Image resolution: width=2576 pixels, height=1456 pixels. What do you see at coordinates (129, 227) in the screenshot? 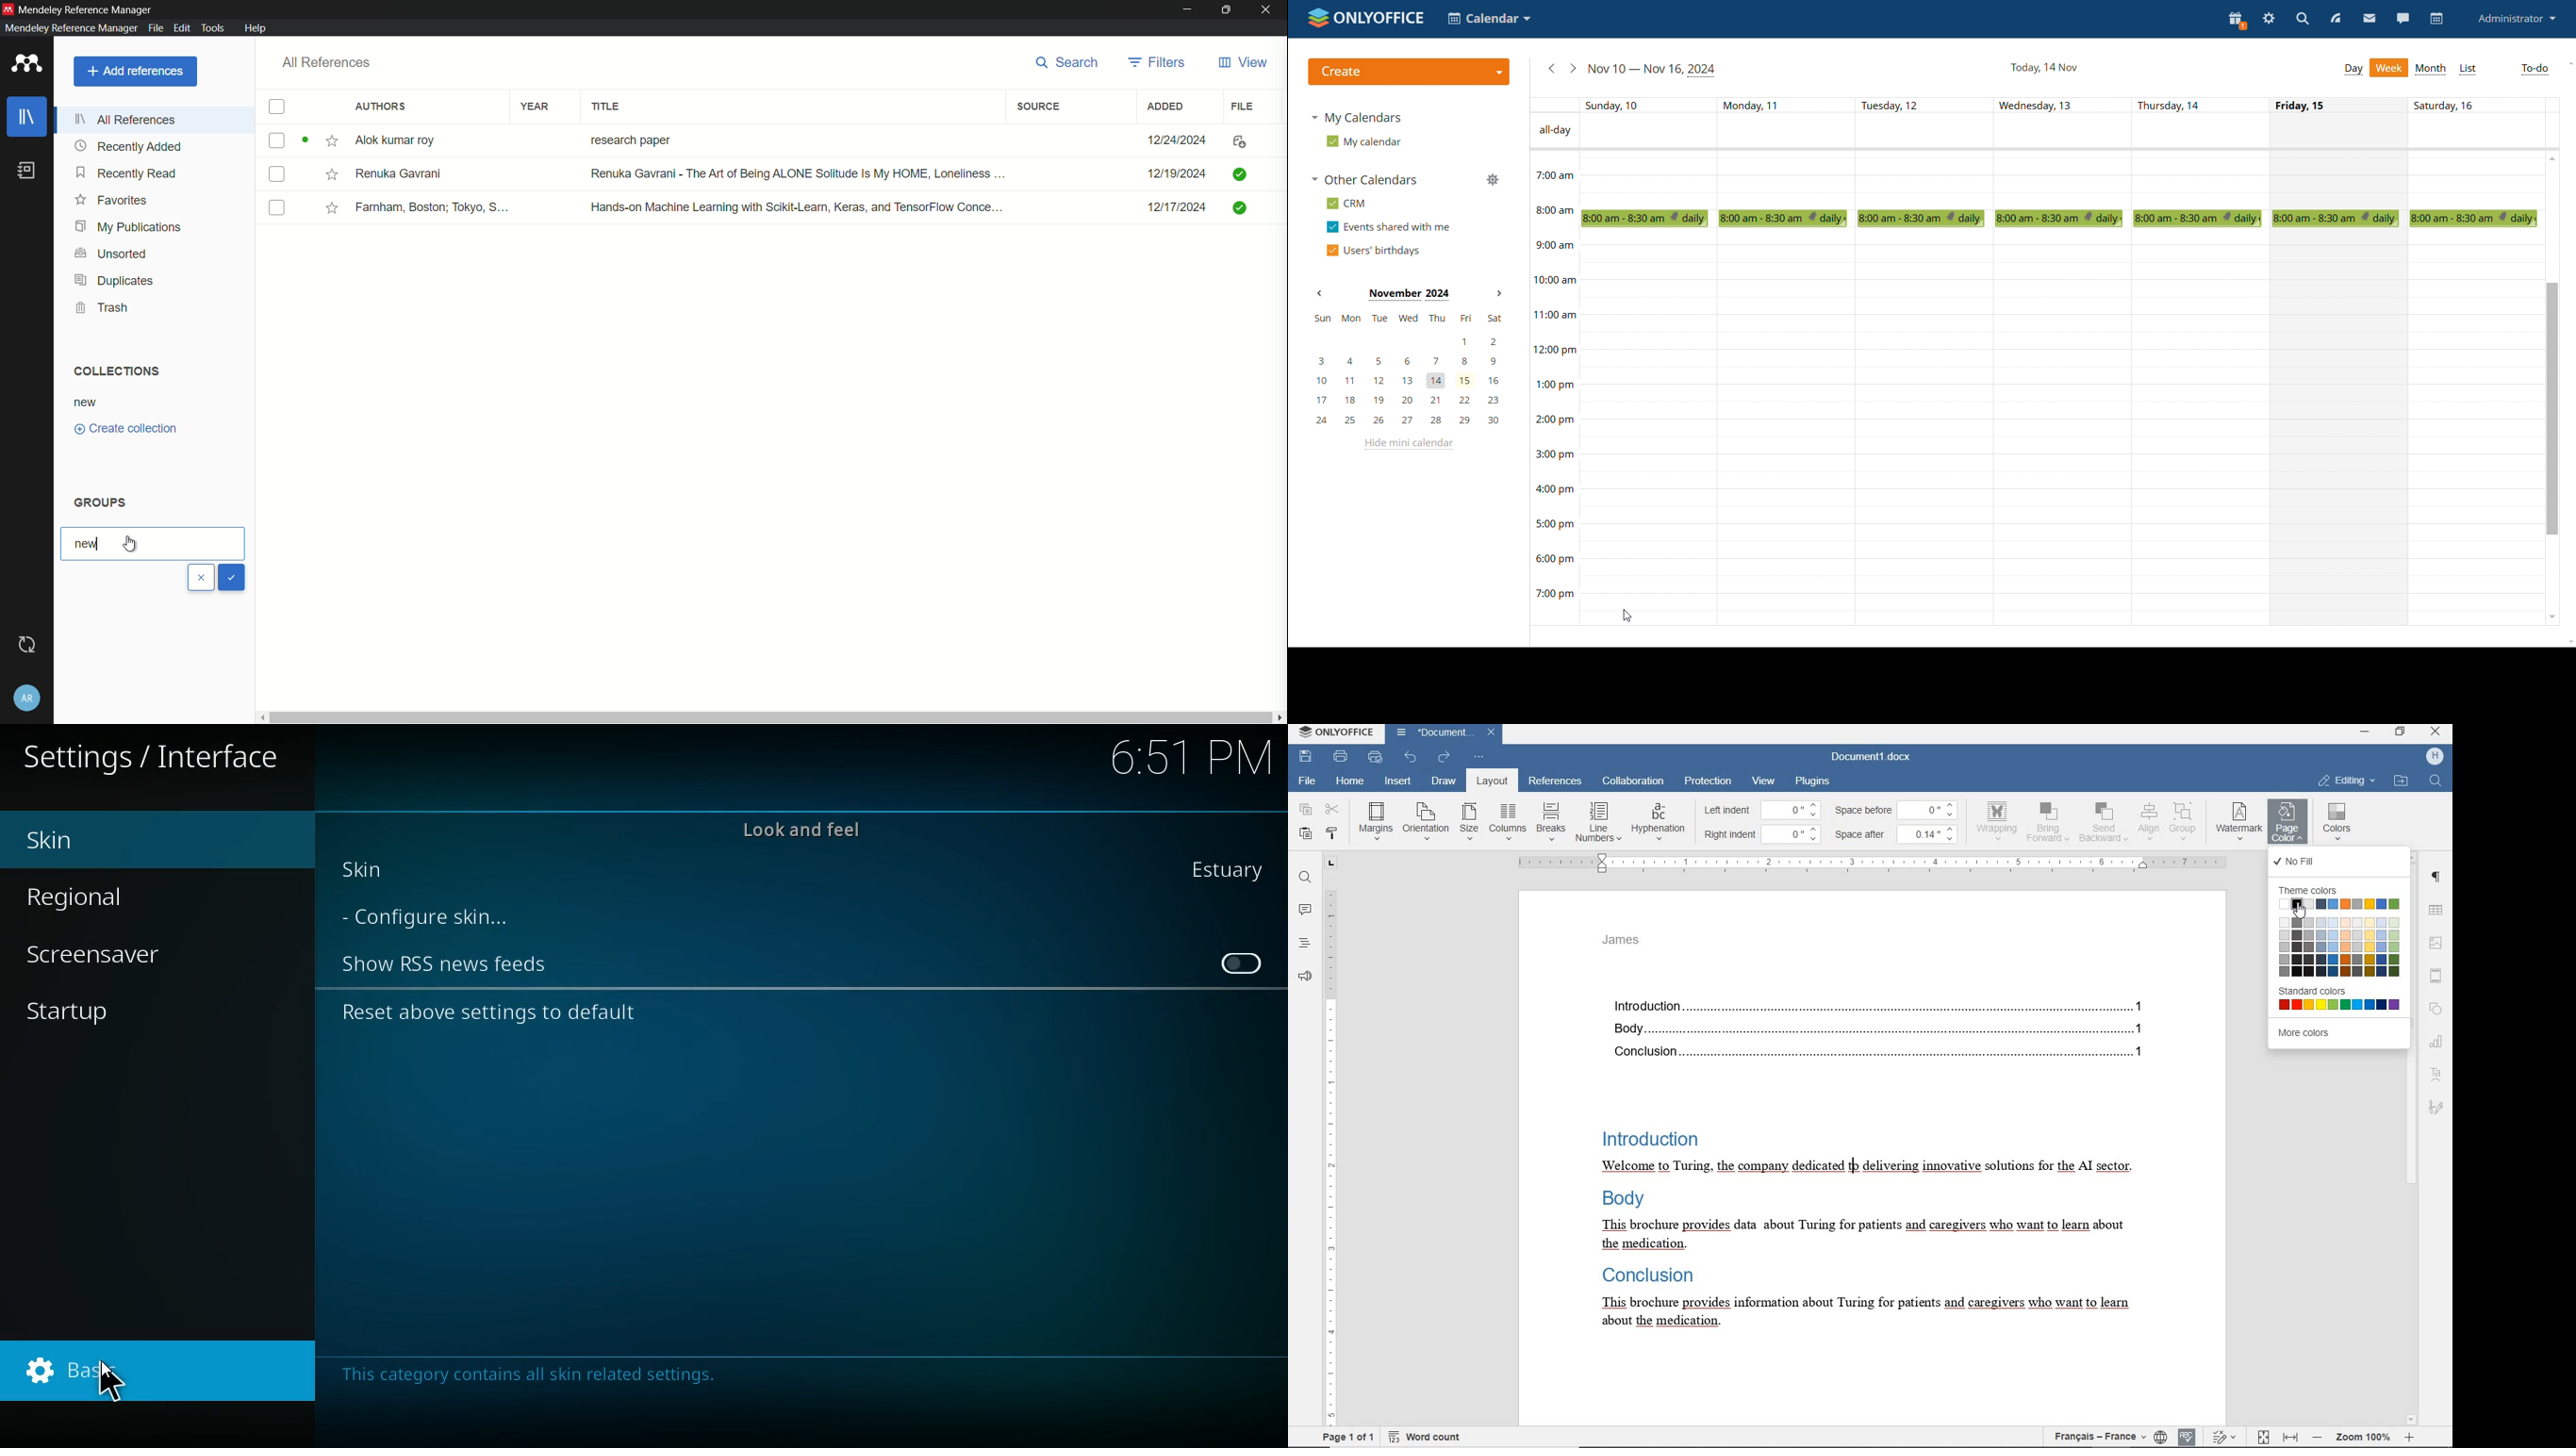
I see `my publications` at bounding box center [129, 227].